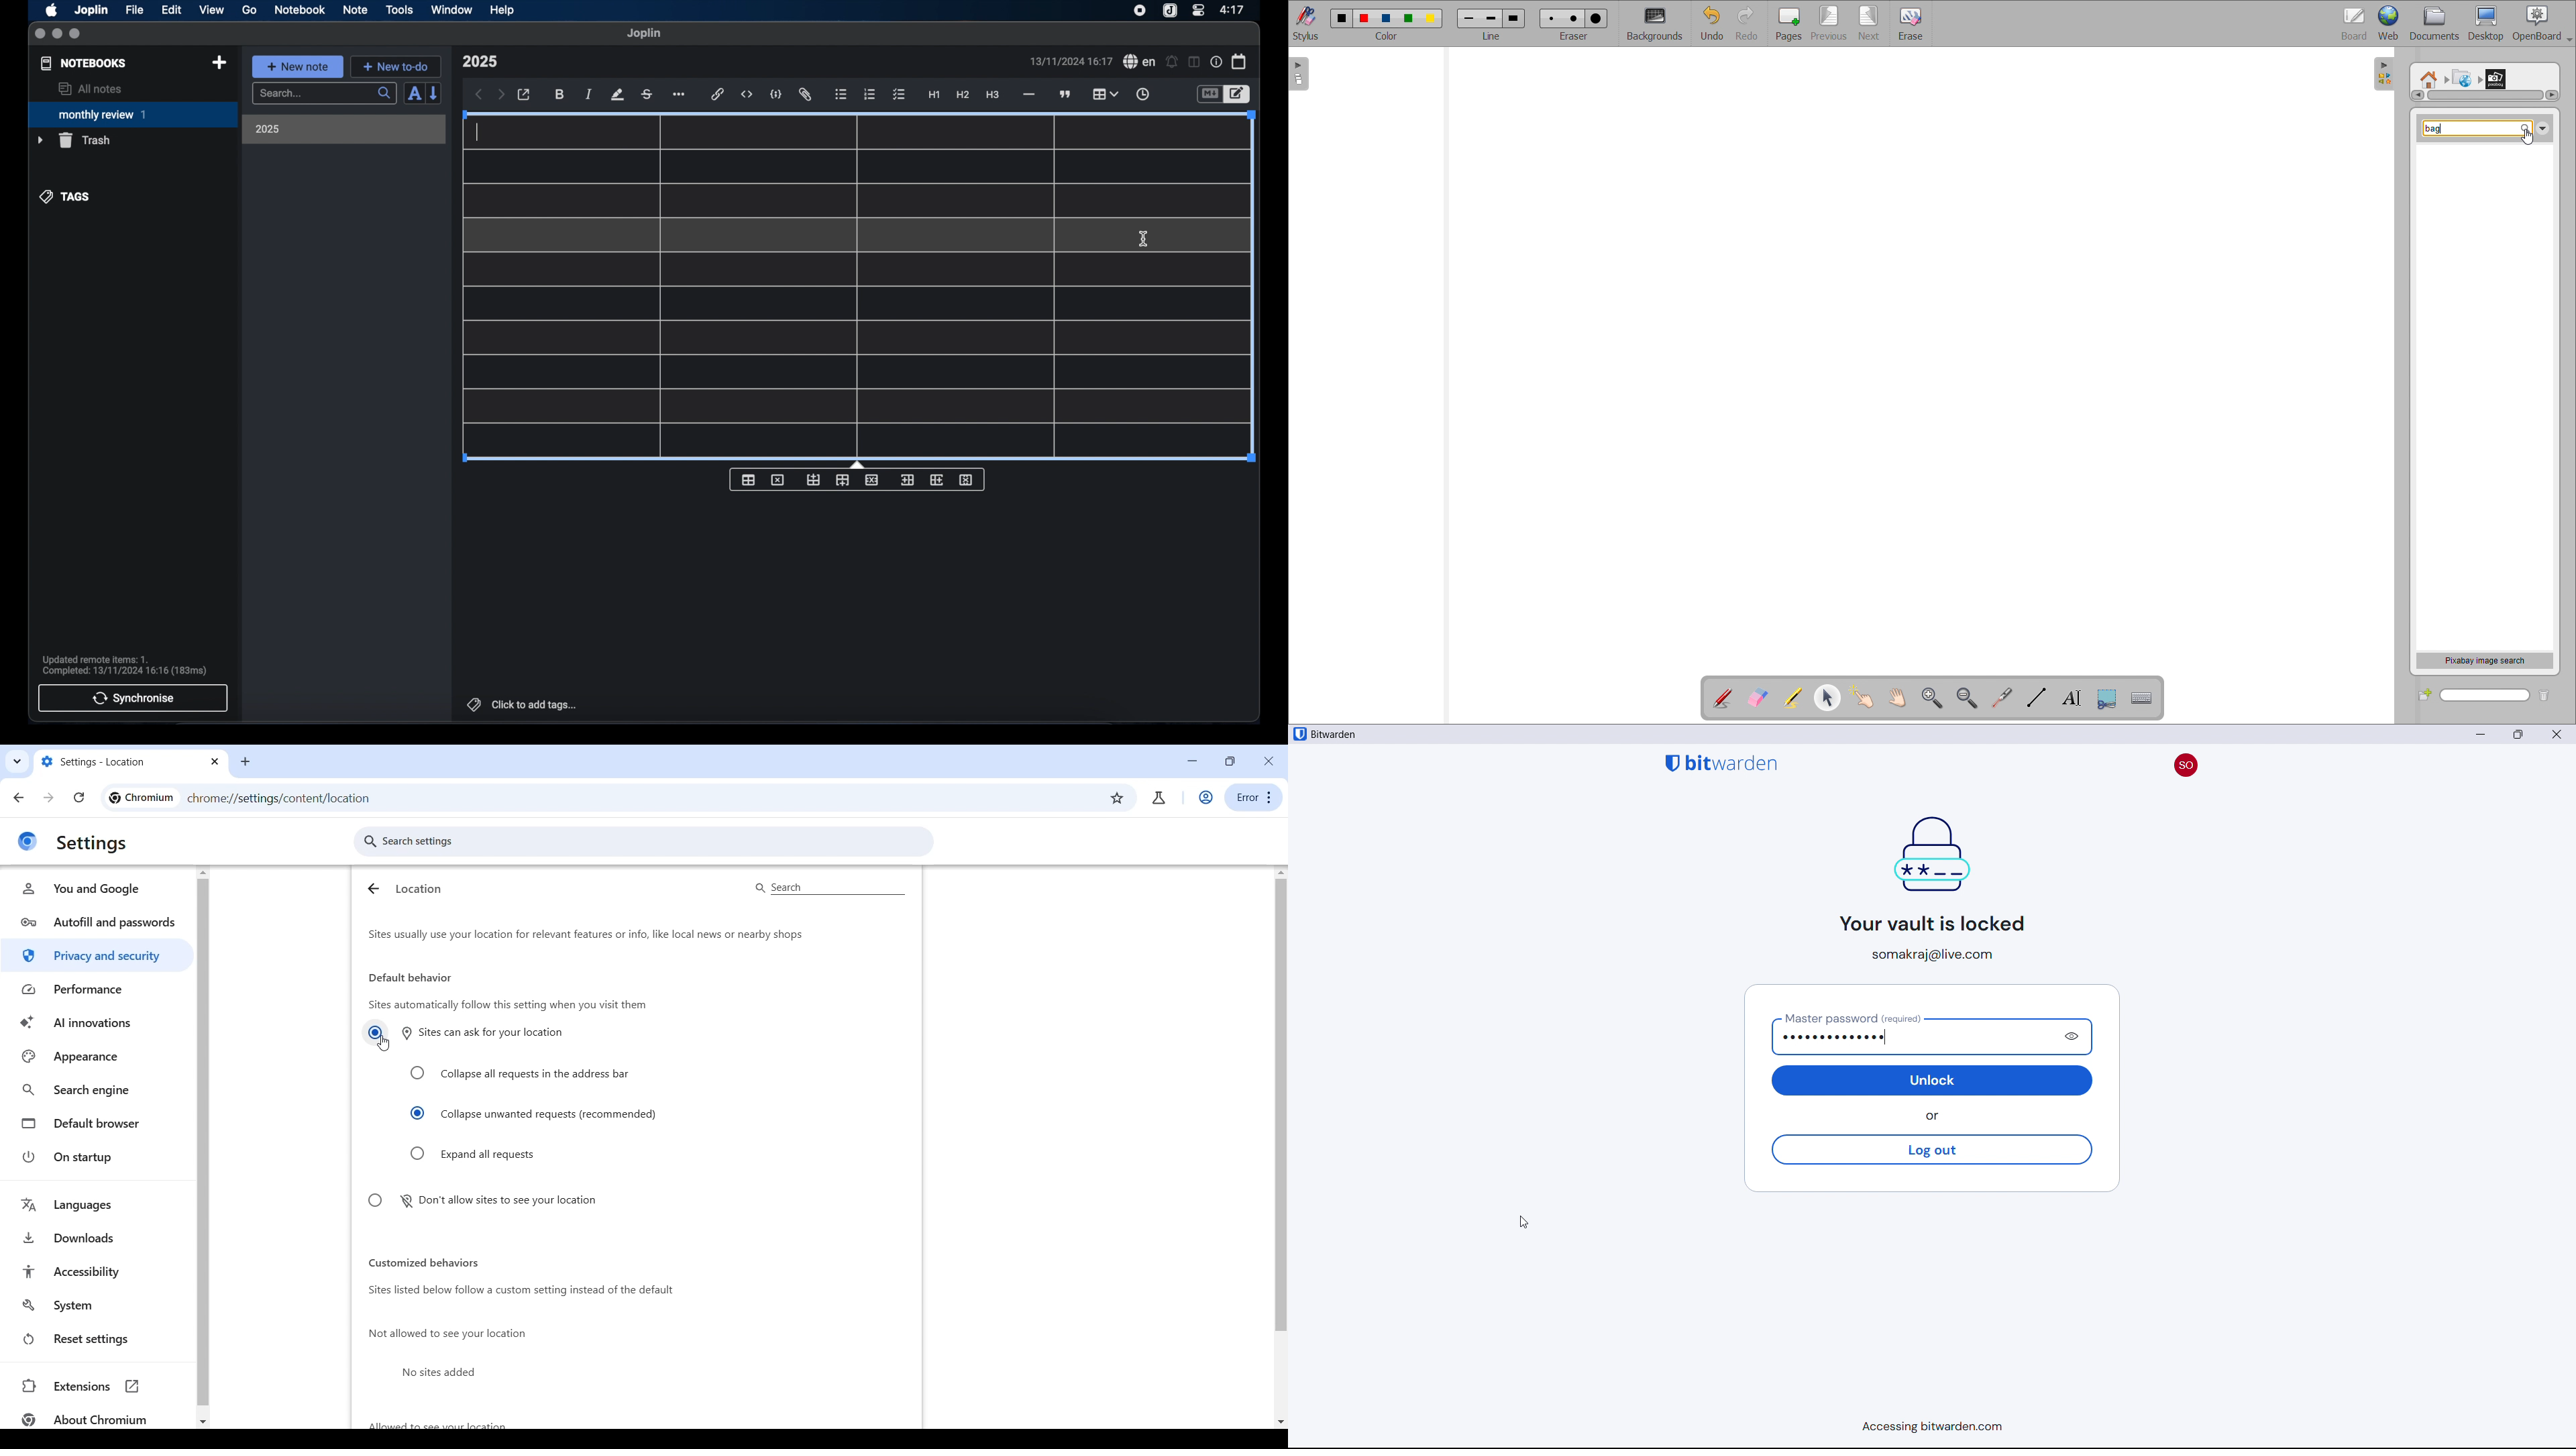 The width and height of the screenshot is (2576, 1456). What do you see at coordinates (118, 761) in the screenshot?
I see `Setting - site settings` at bounding box center [118, 761].